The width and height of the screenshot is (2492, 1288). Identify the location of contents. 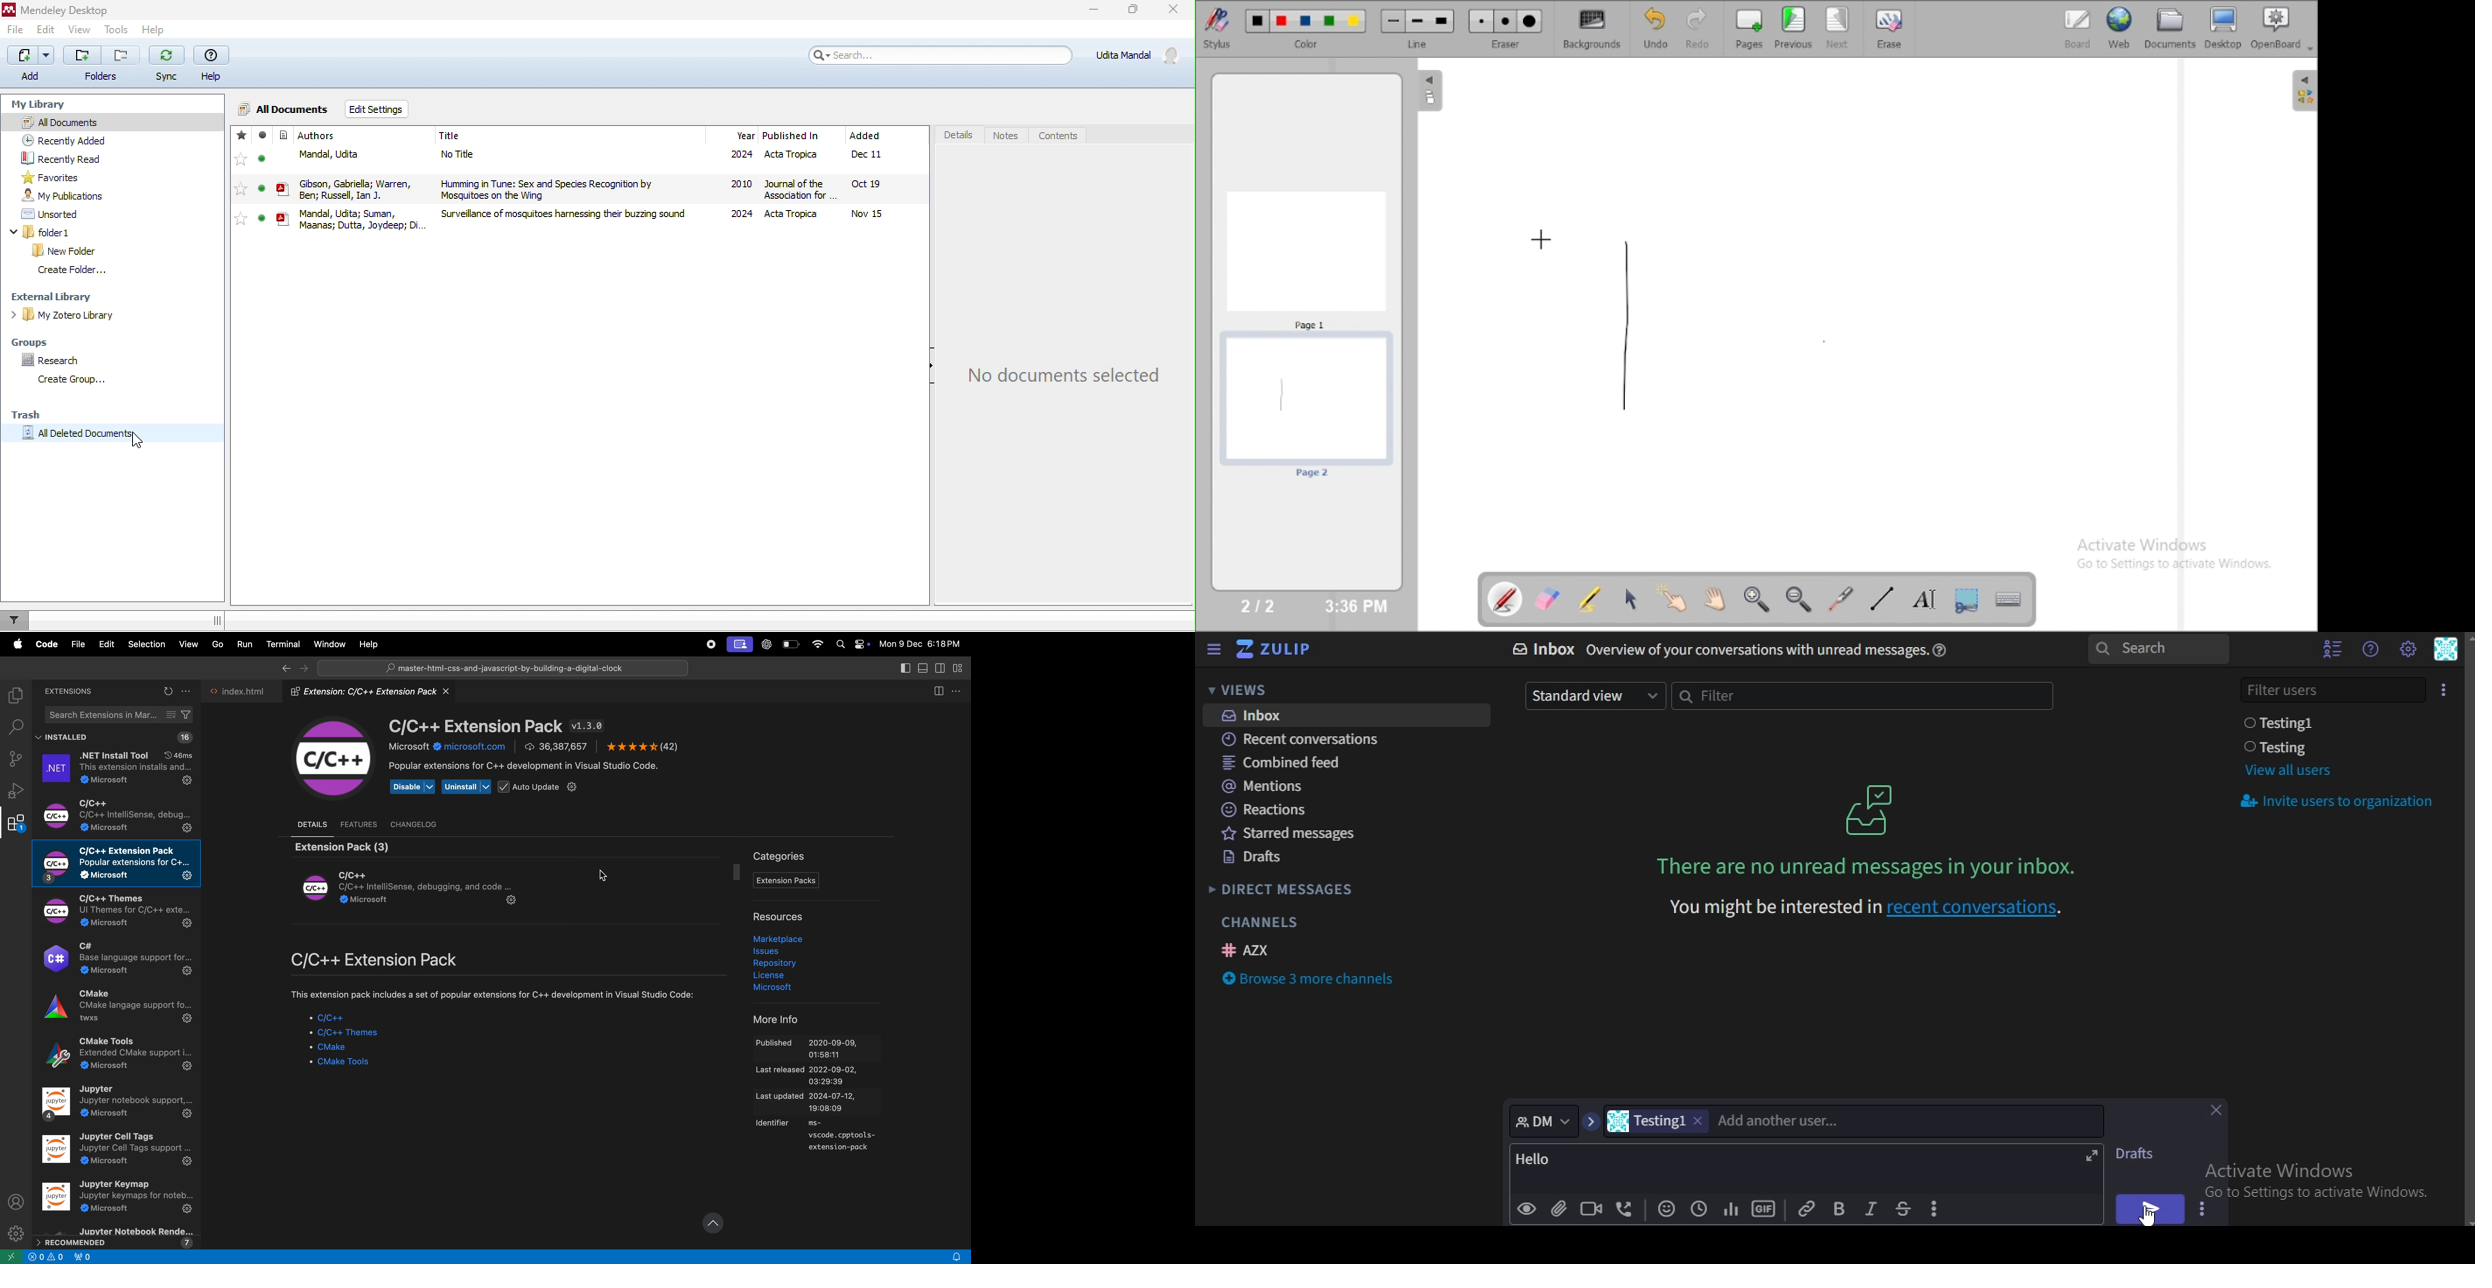
(1071, 138).